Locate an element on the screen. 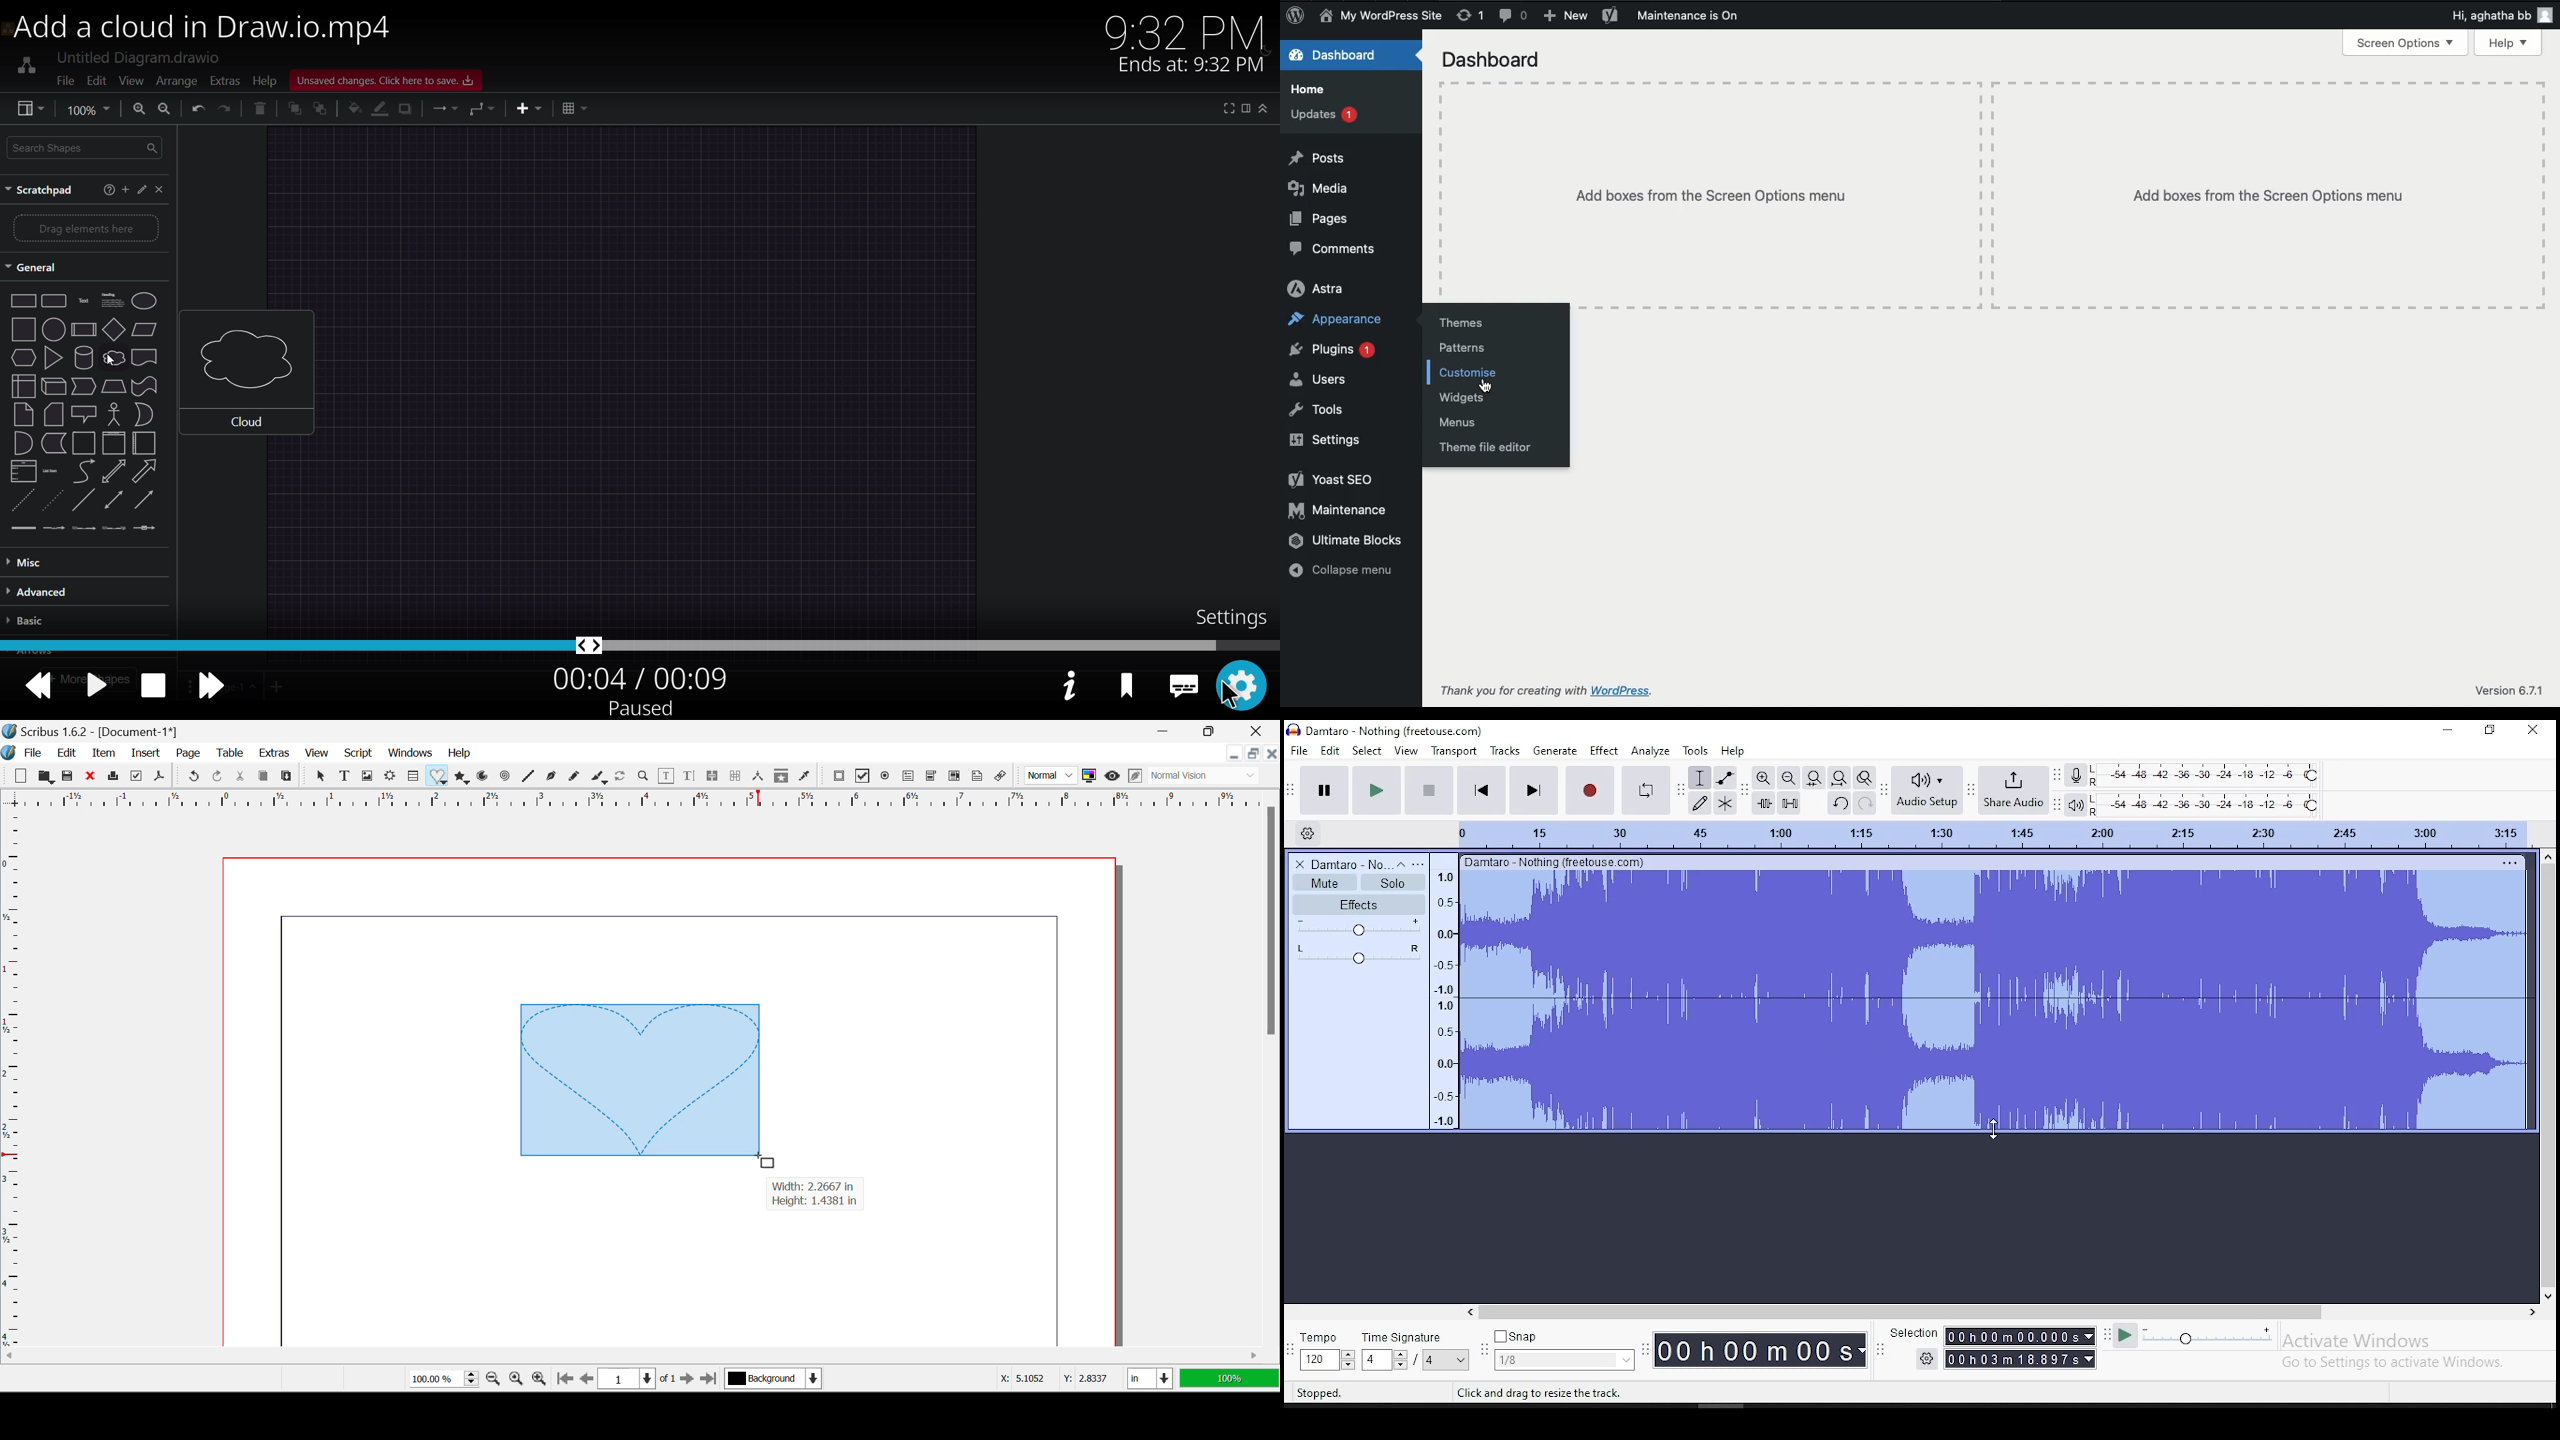  Arcs is located at coordinates (481, 776).